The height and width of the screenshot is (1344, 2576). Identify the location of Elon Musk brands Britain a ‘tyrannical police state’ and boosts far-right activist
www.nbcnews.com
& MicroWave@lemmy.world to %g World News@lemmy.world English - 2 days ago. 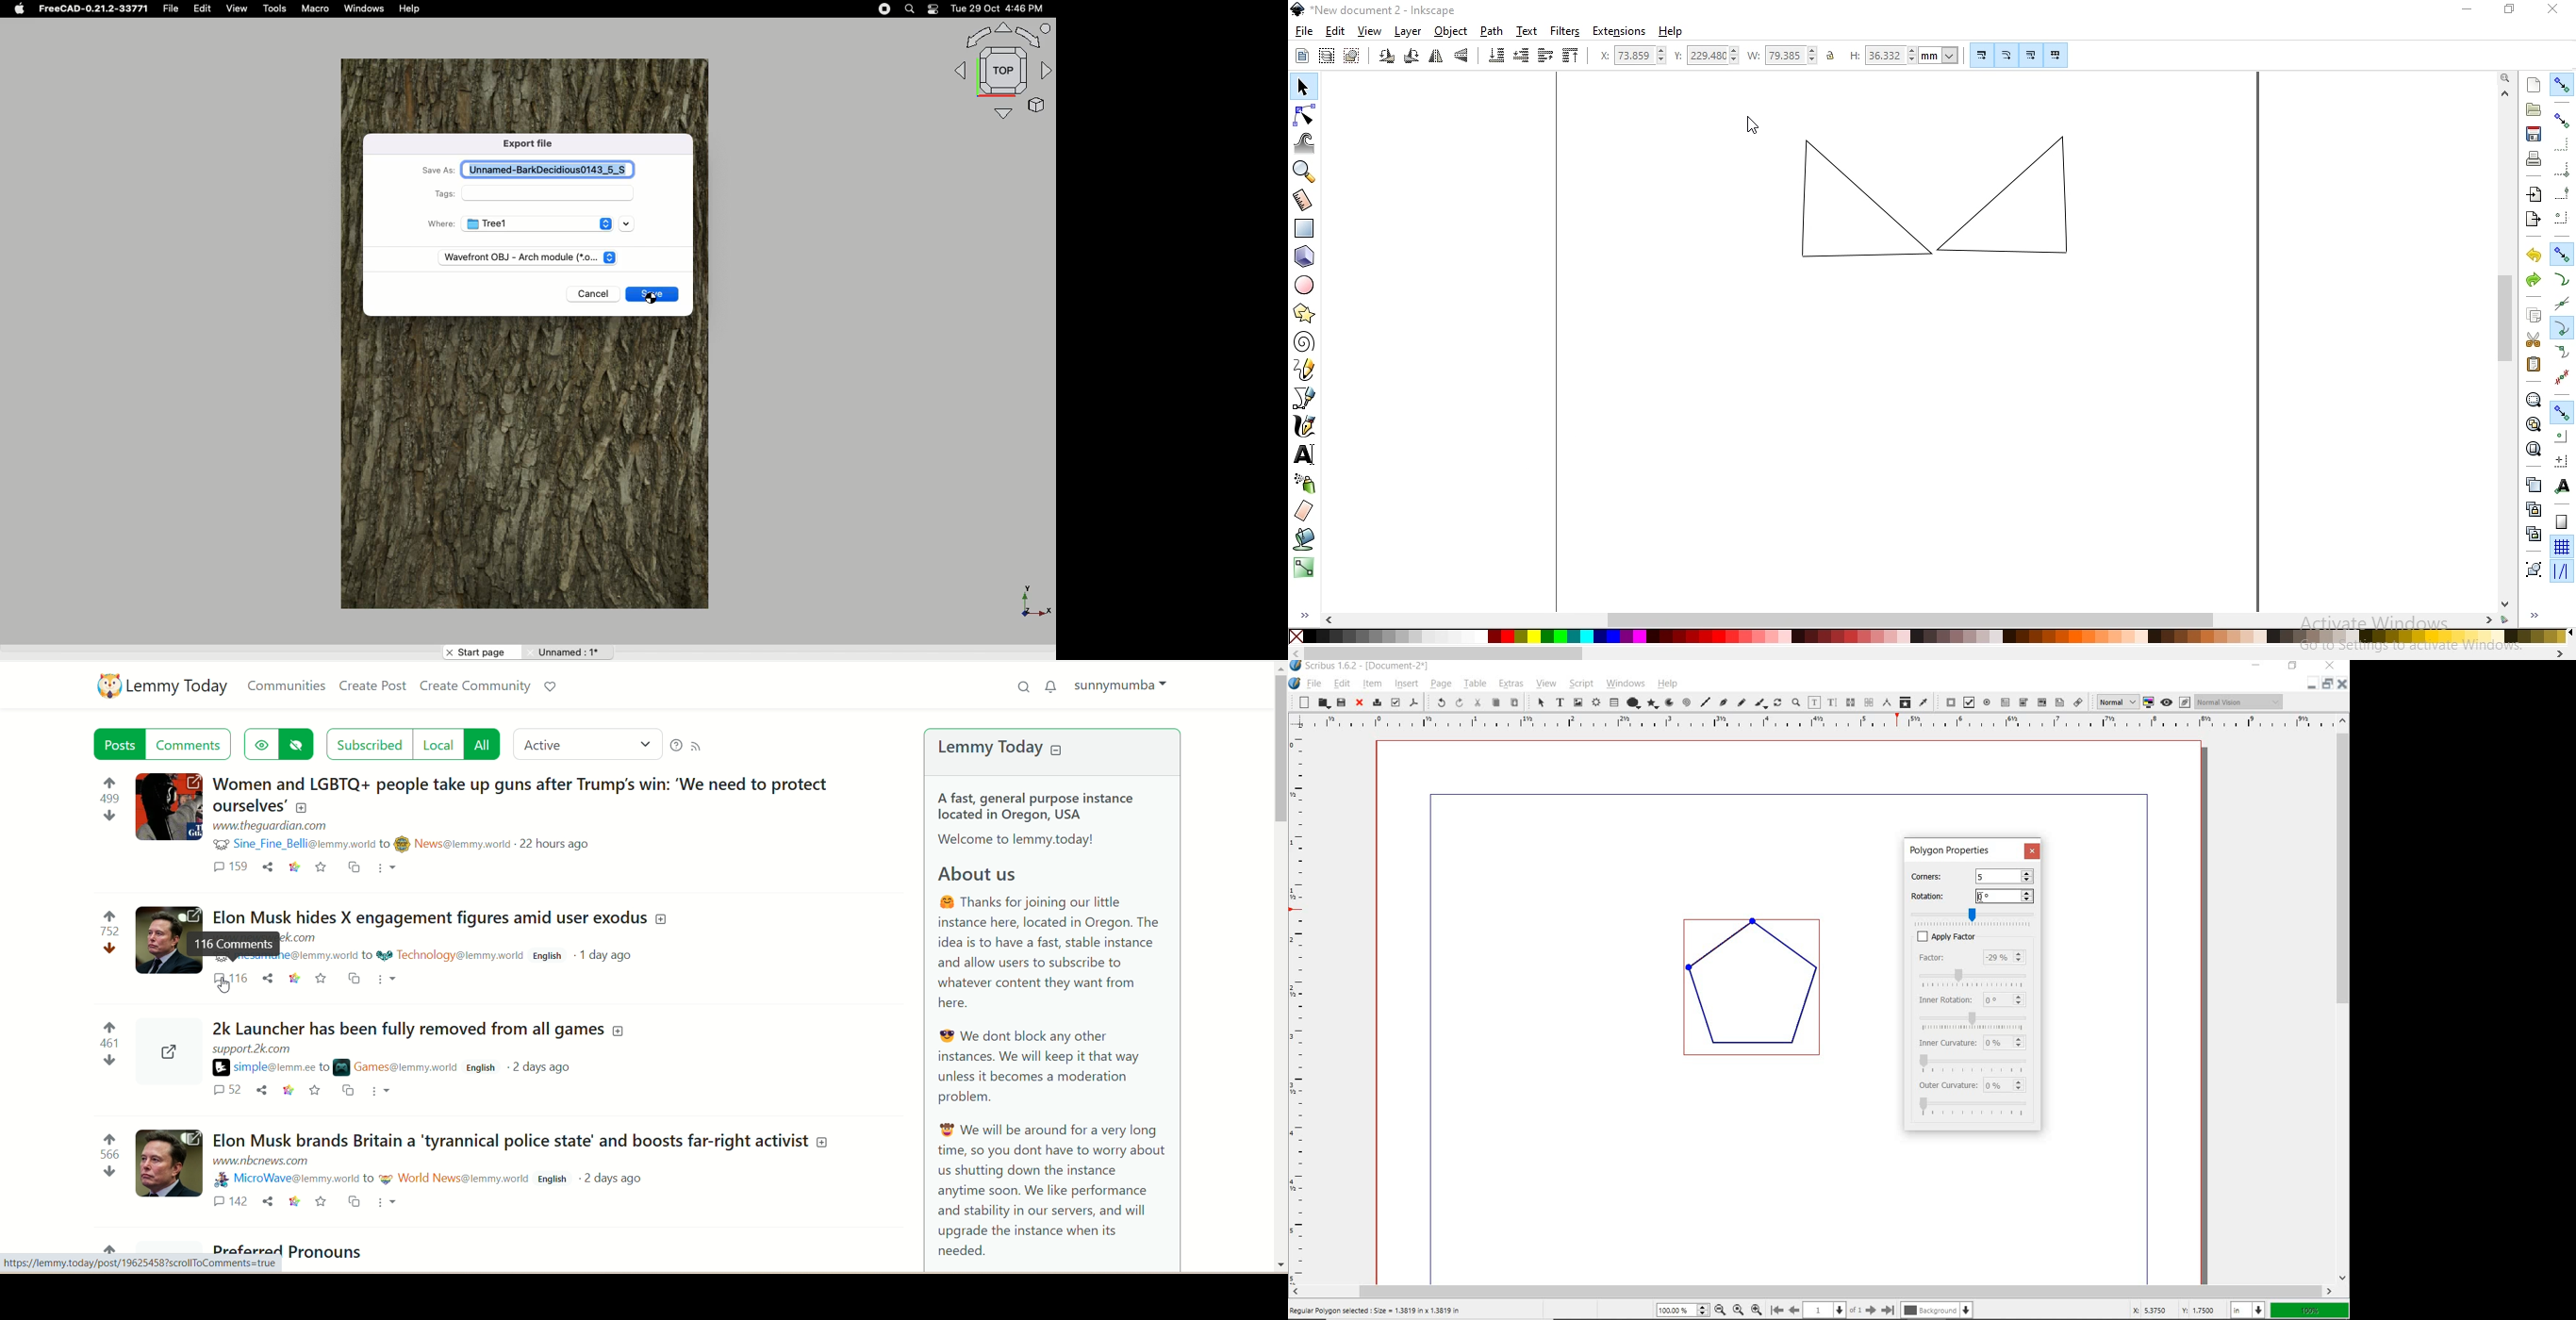
(511, 1154).